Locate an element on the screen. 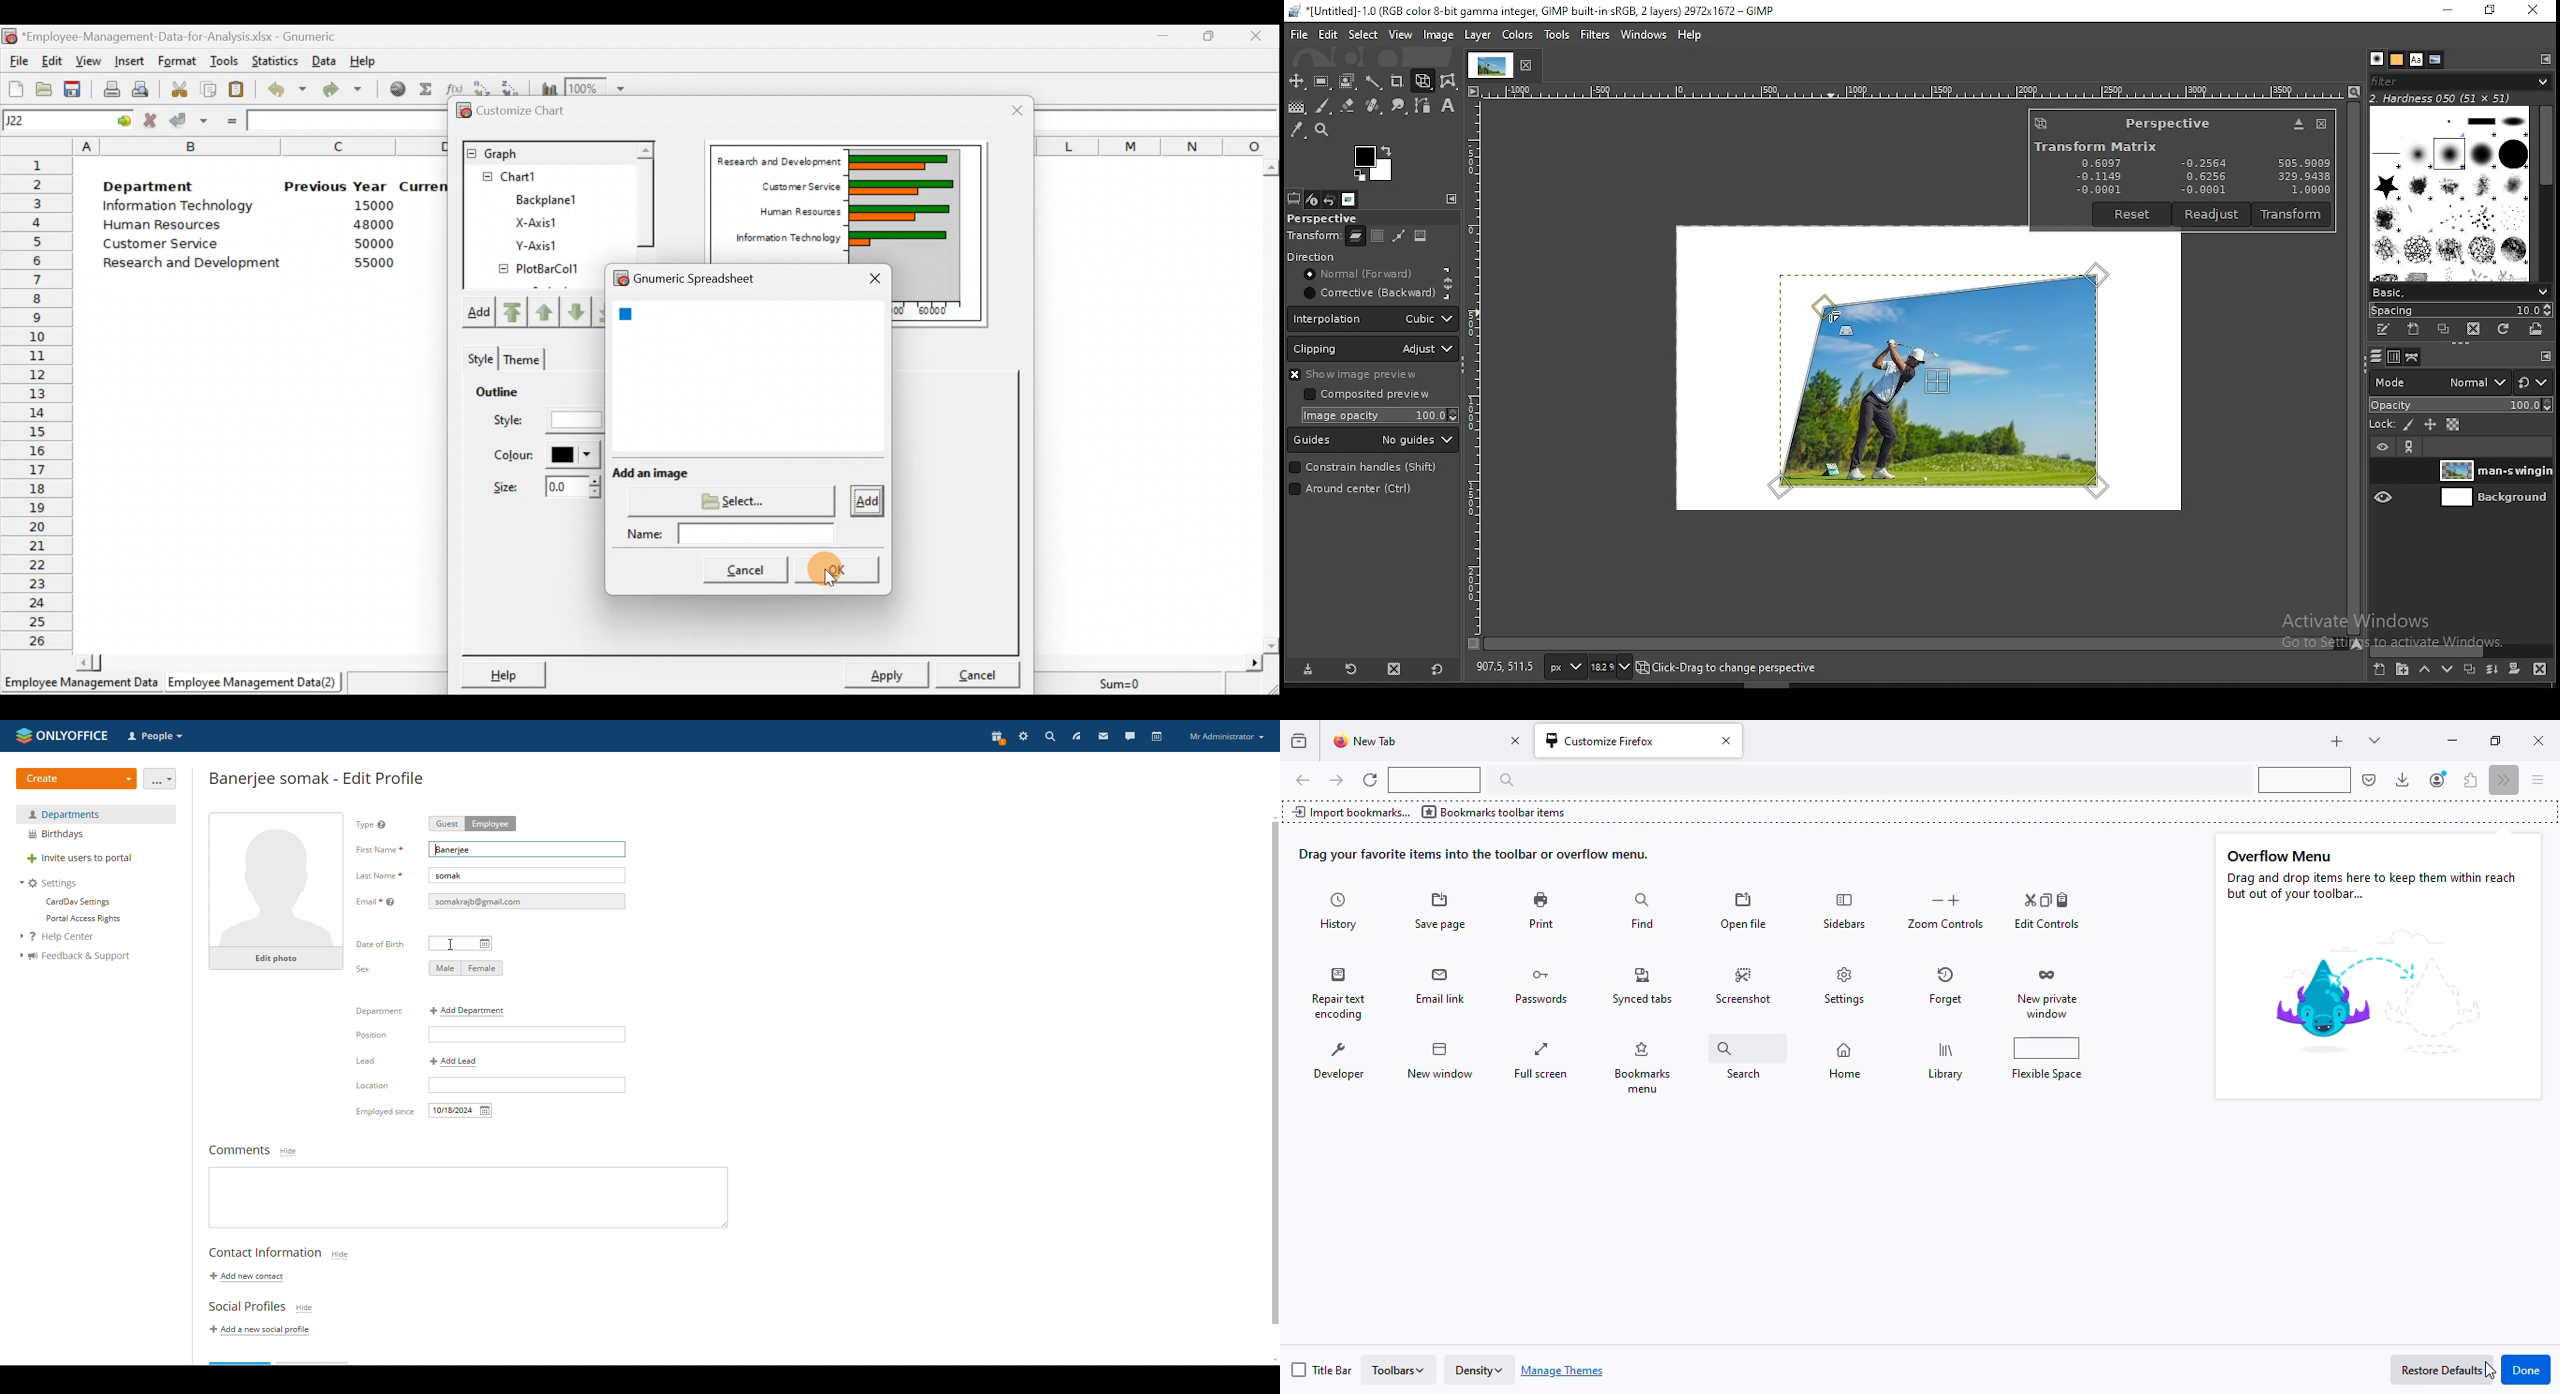  lock alpha channel is located at coordinates (2452, 426).